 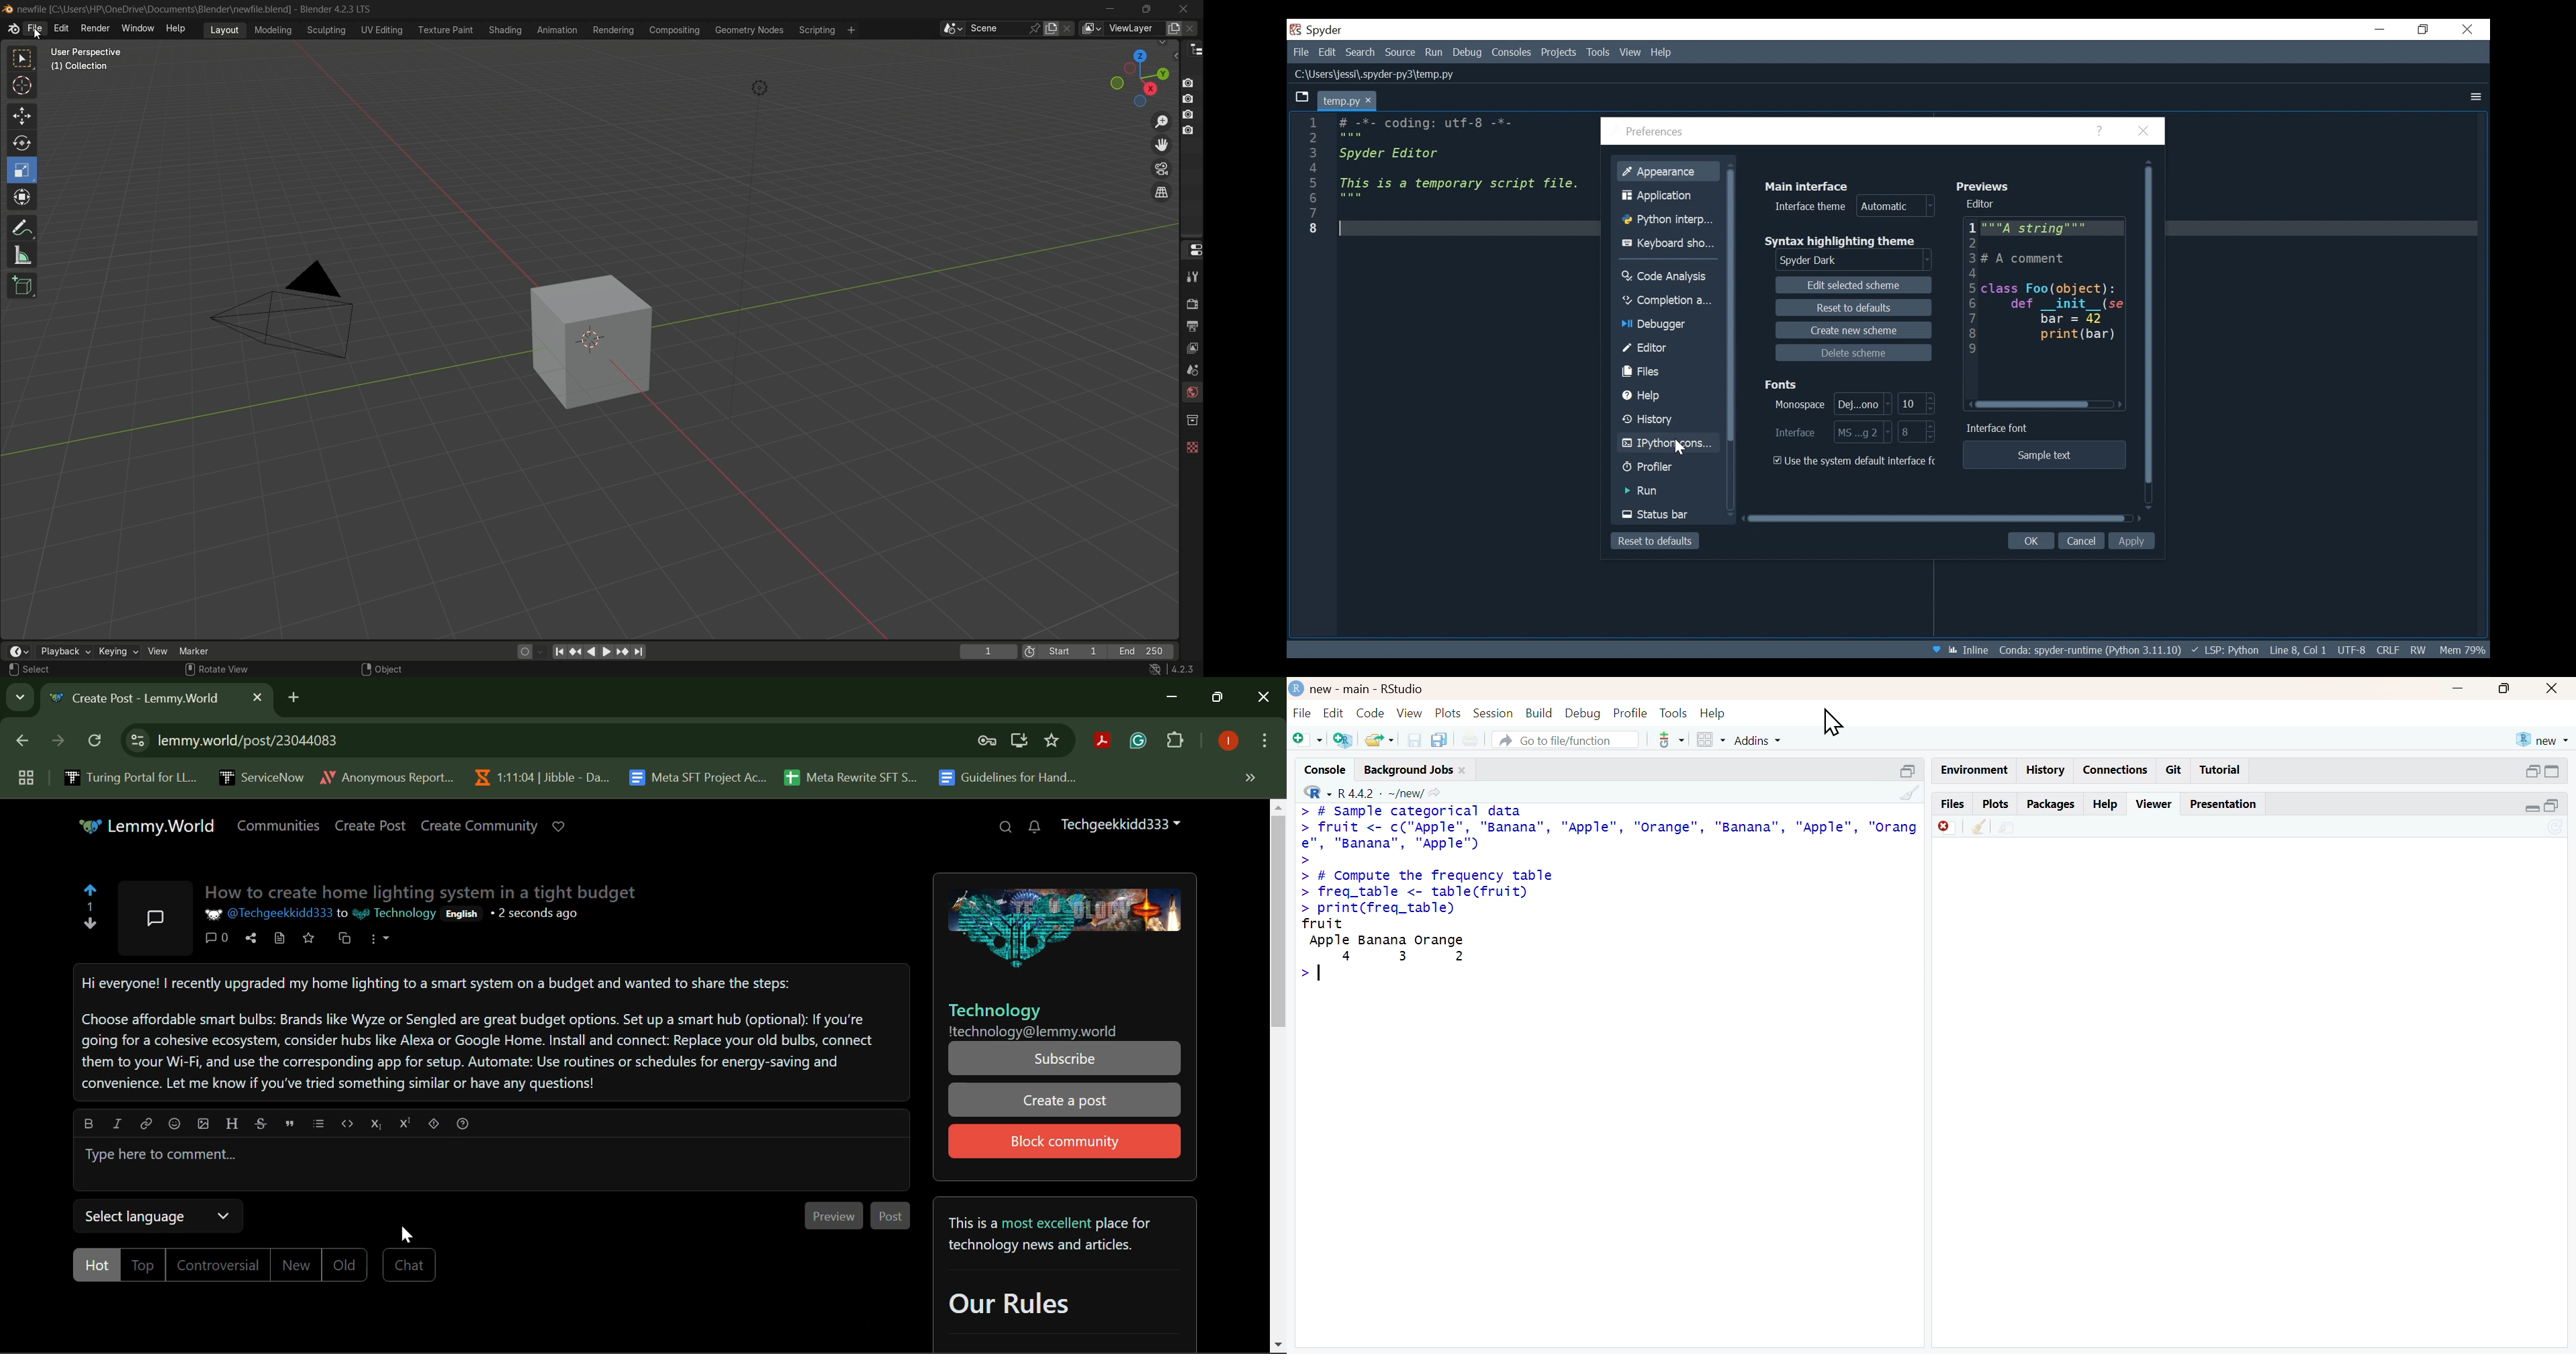 I want to click on View, so click(x=1630, y=53).